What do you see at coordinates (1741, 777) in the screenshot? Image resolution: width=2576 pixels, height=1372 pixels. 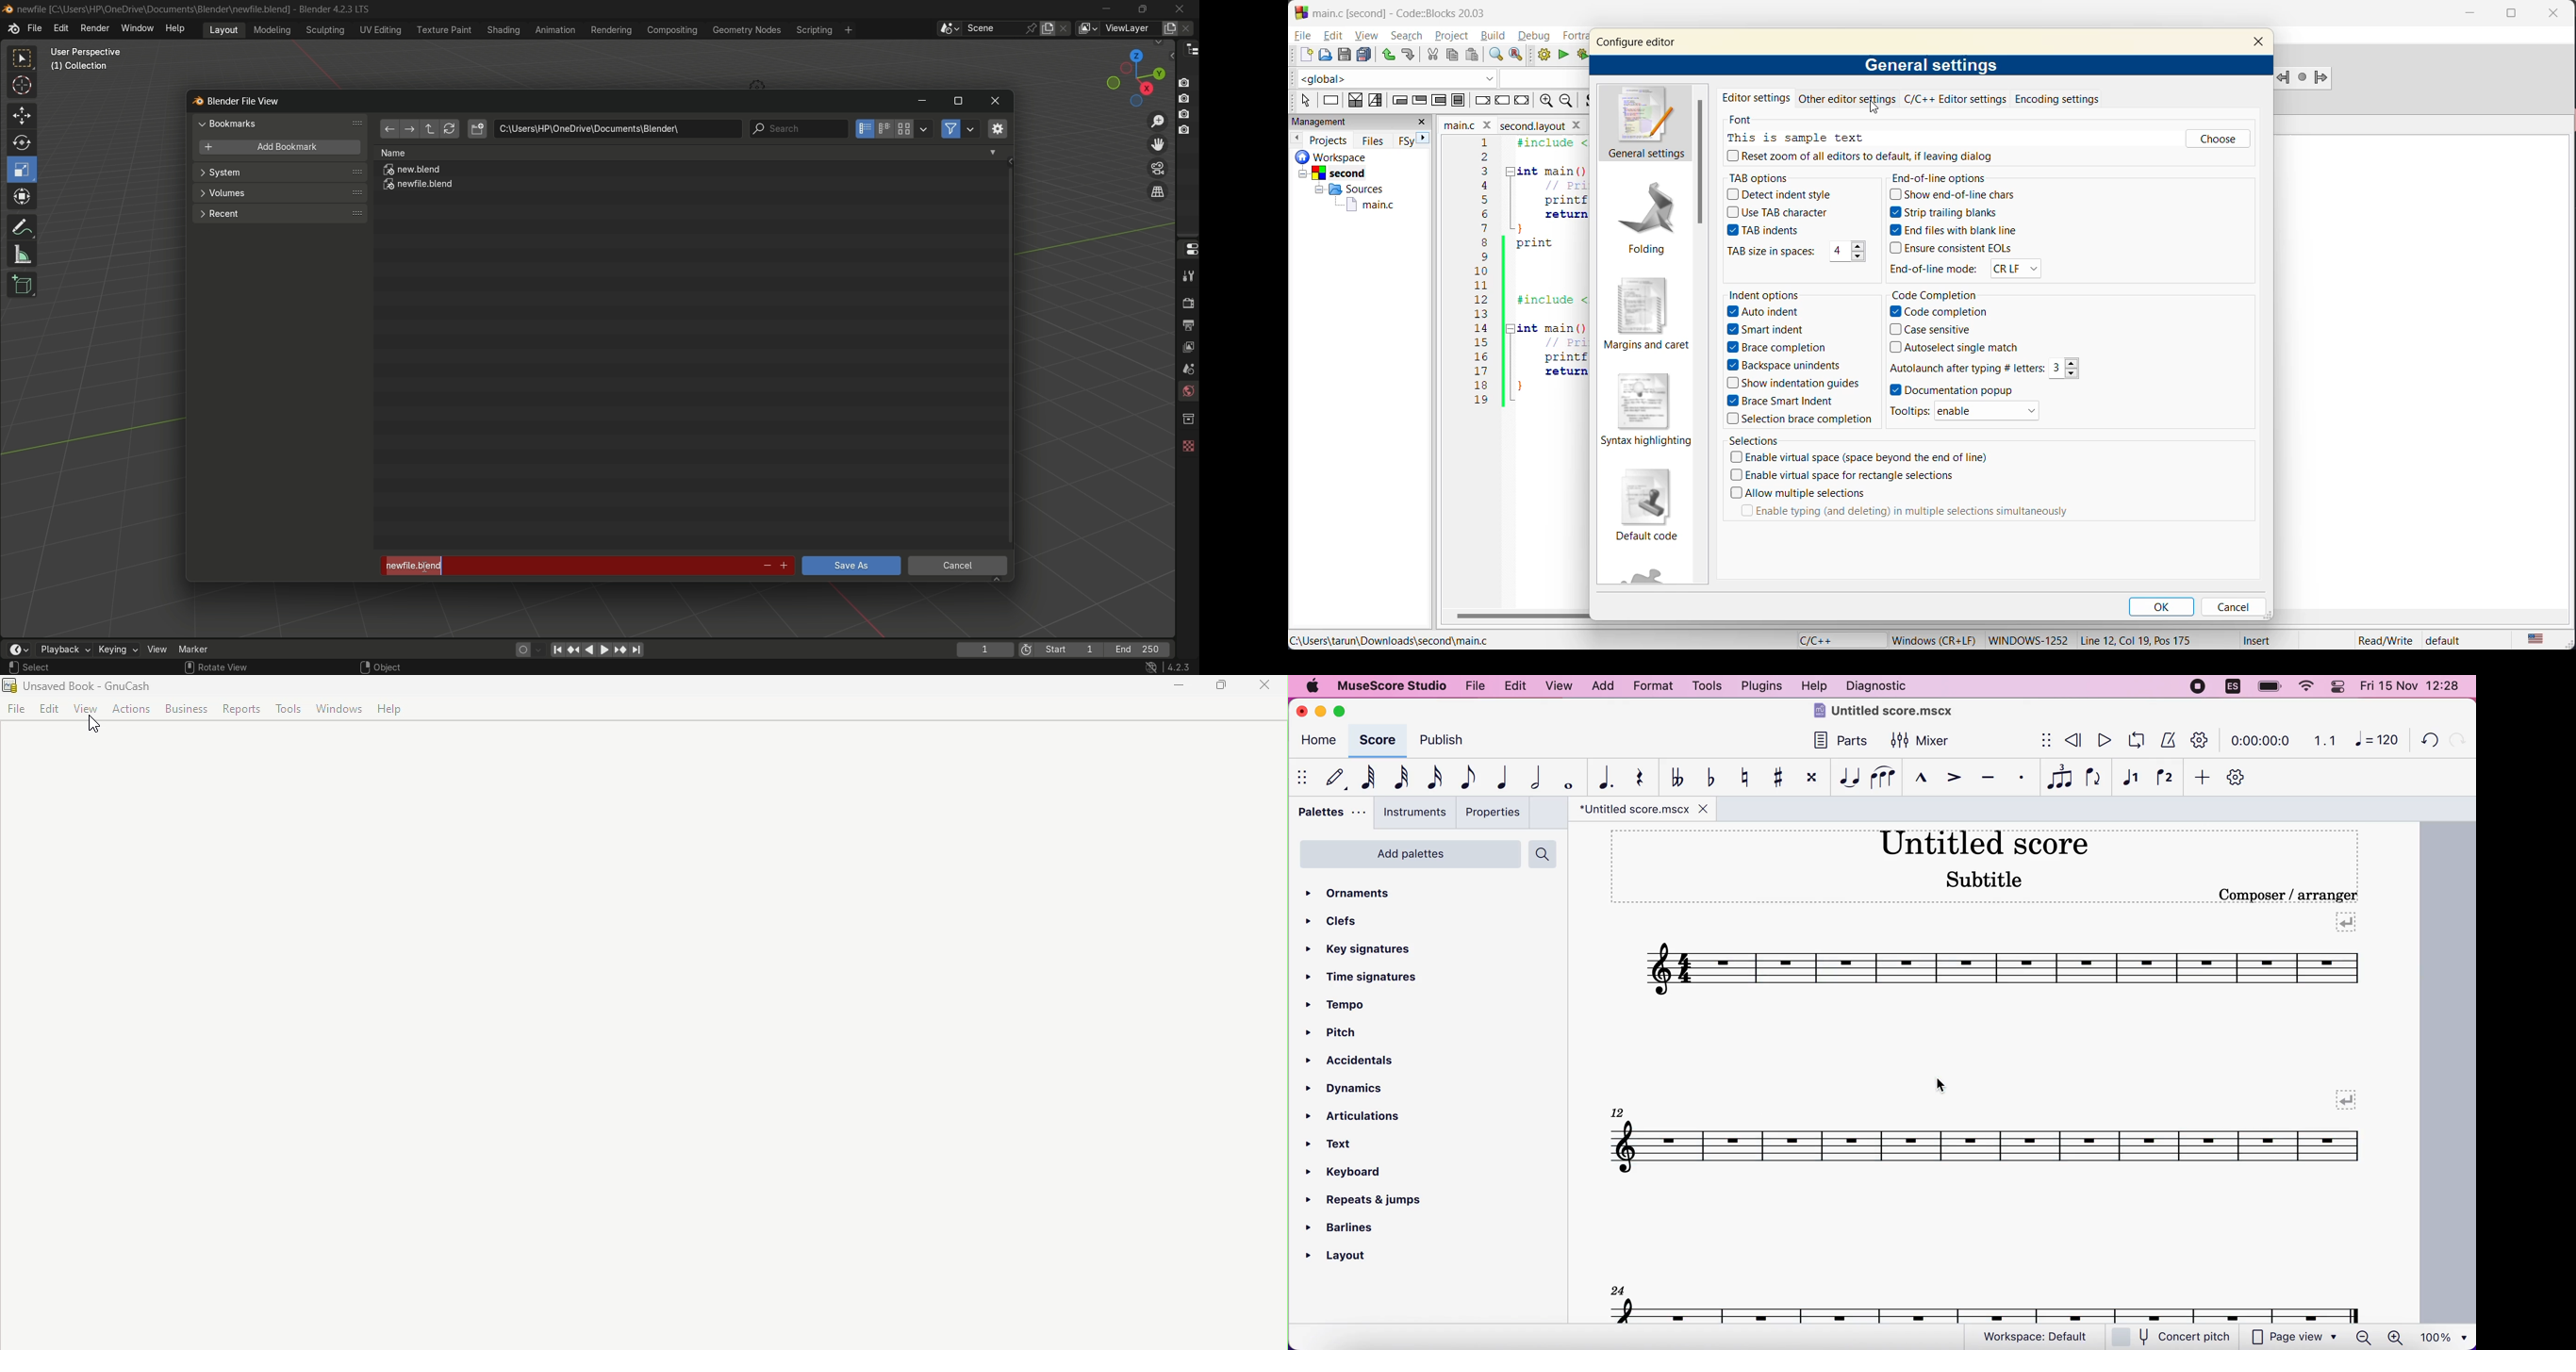 I see `toggle natural` at bounding box center [1741, 777].